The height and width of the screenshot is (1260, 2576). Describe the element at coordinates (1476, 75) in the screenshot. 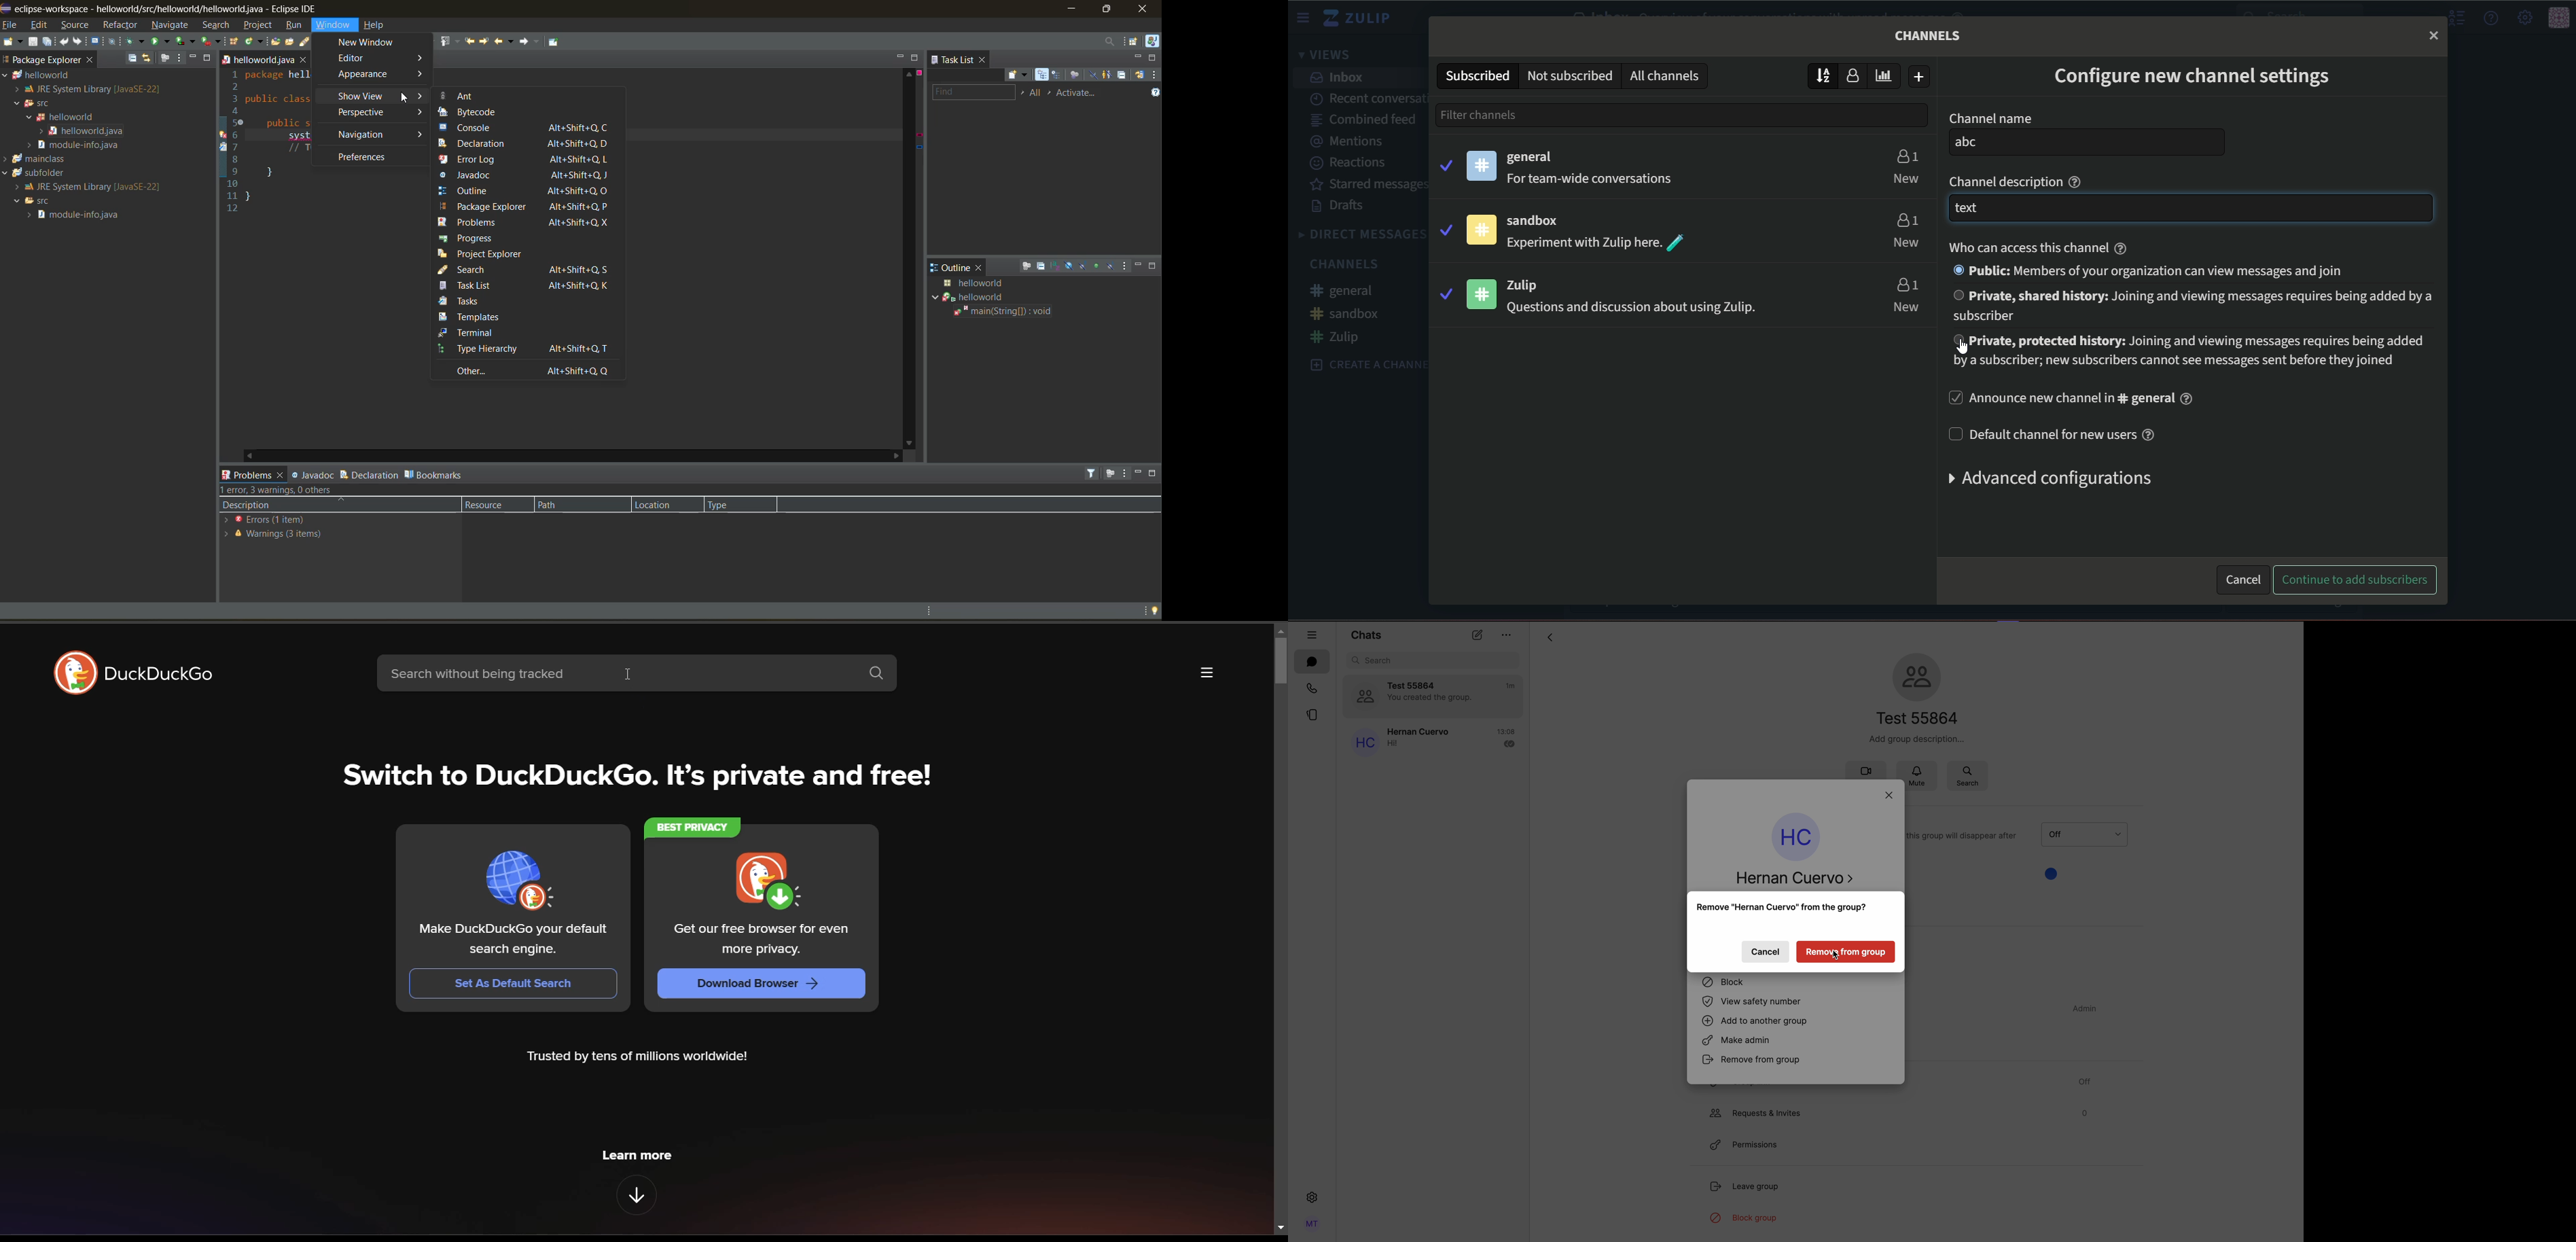

I see `subscribed` at that location.